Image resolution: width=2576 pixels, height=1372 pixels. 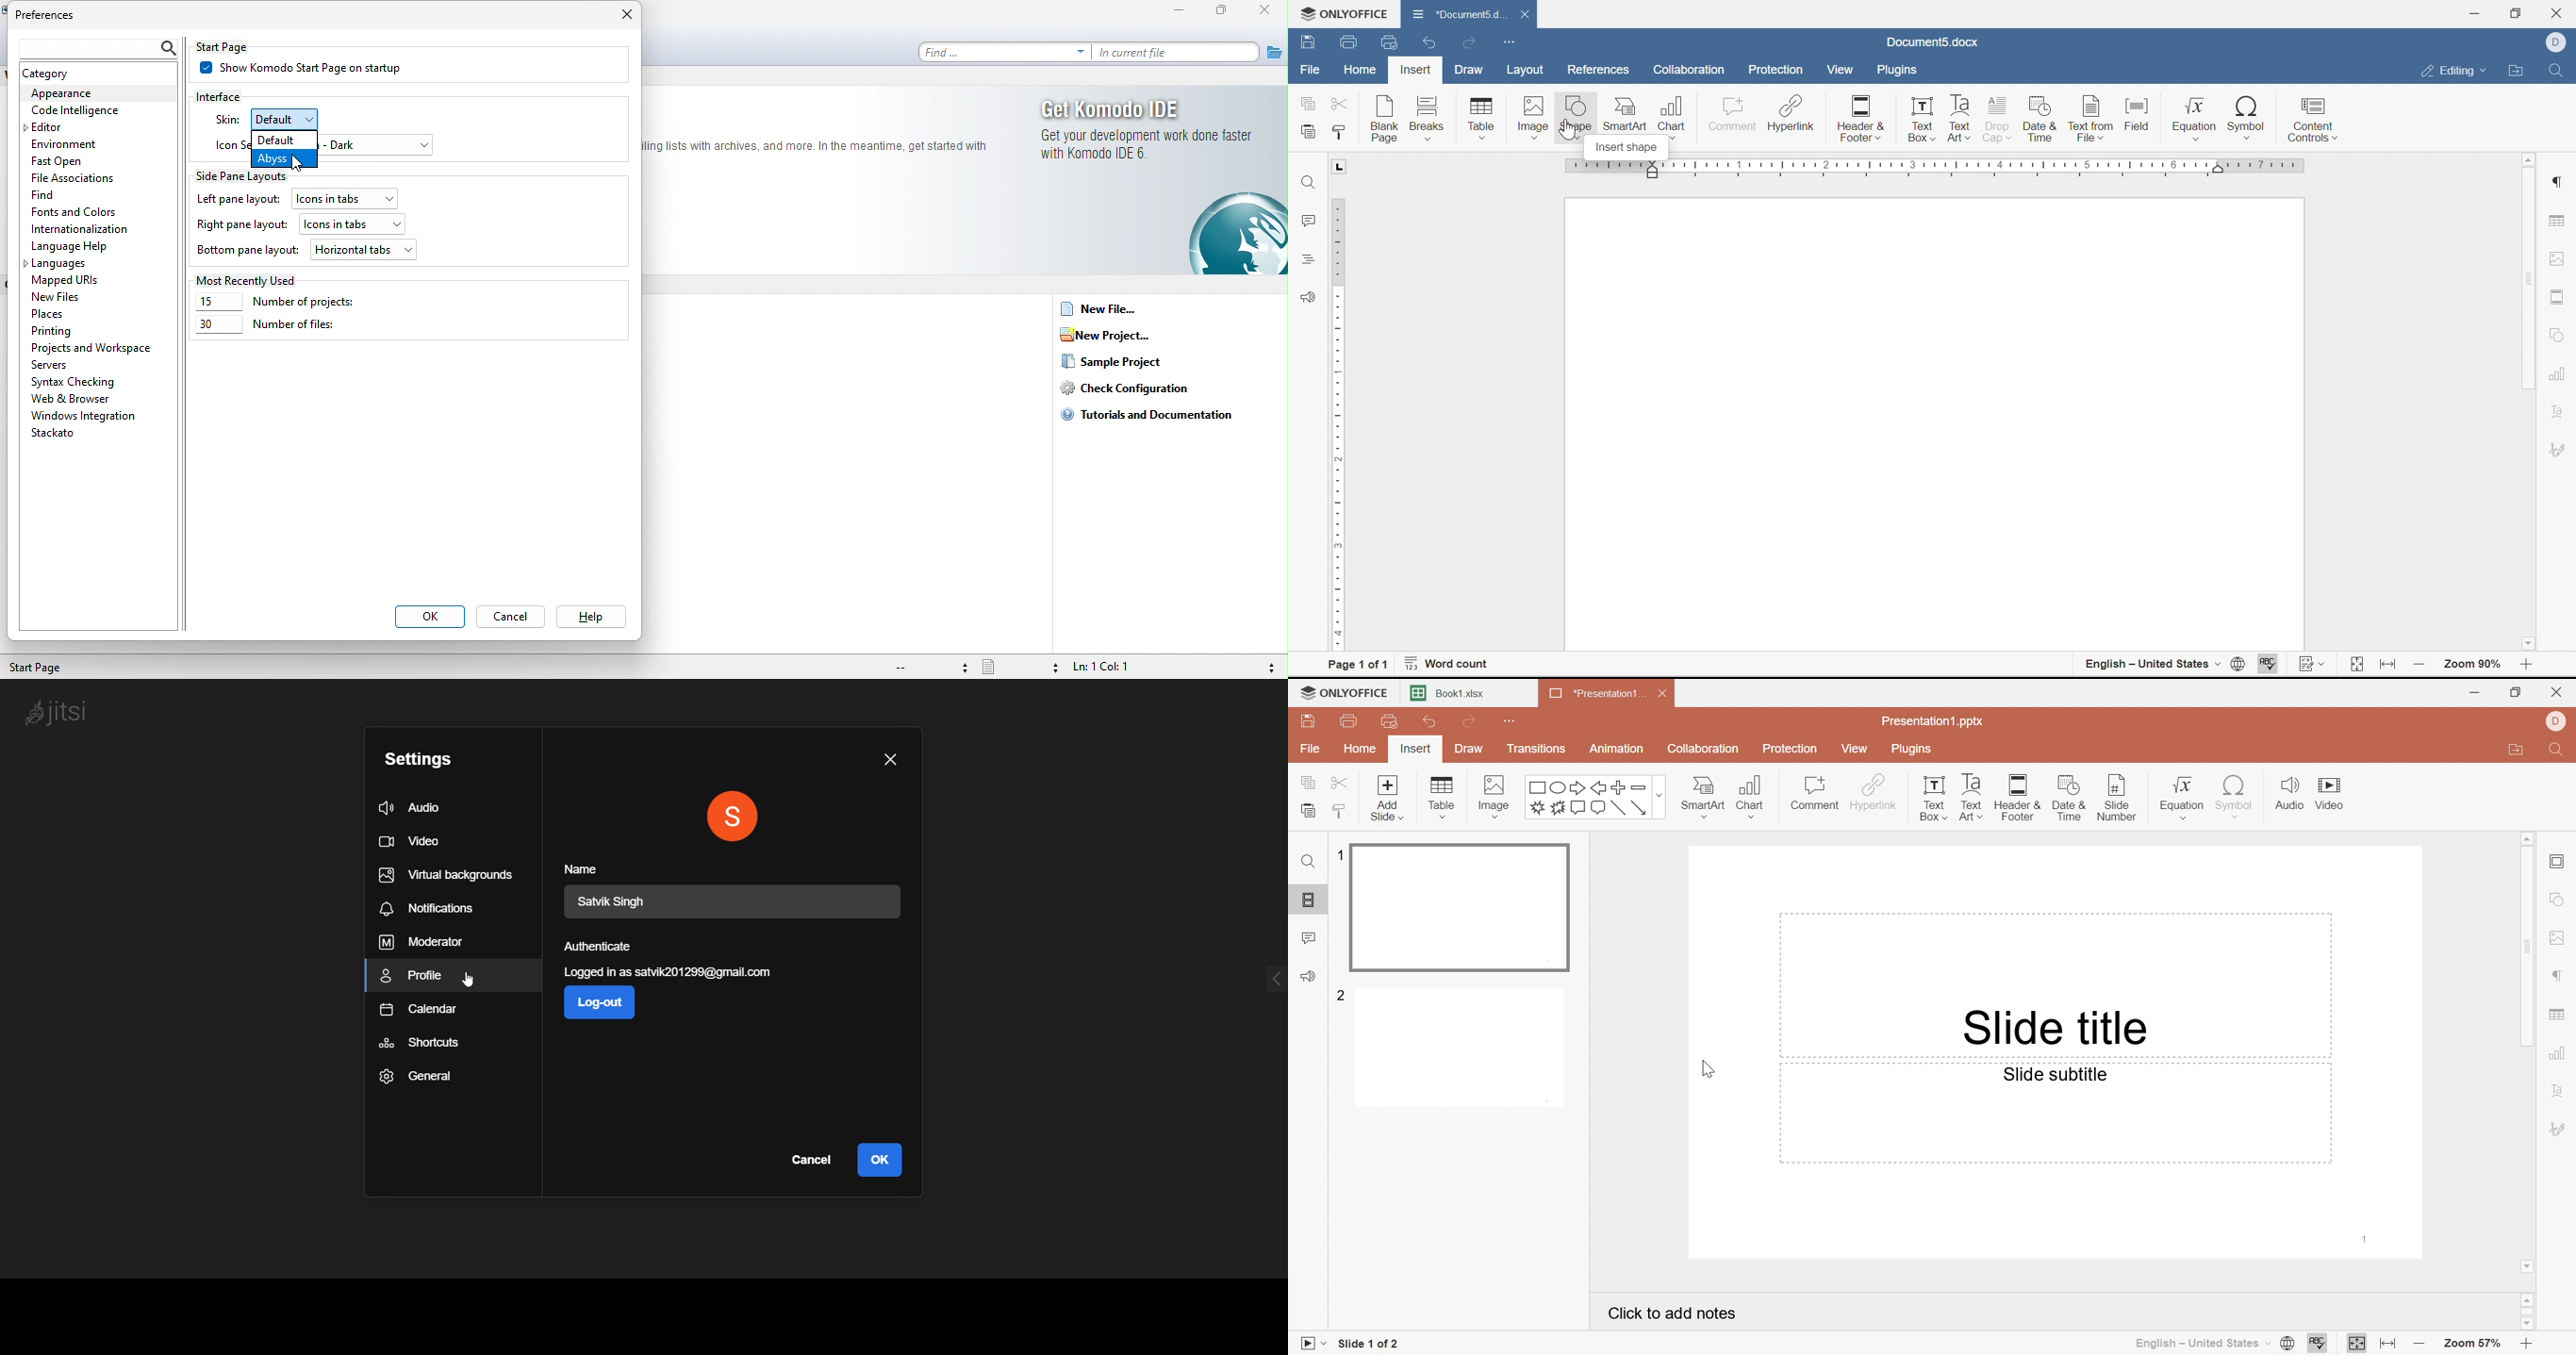 I want to click on Header & Footer, so click(x=2019, y=799).